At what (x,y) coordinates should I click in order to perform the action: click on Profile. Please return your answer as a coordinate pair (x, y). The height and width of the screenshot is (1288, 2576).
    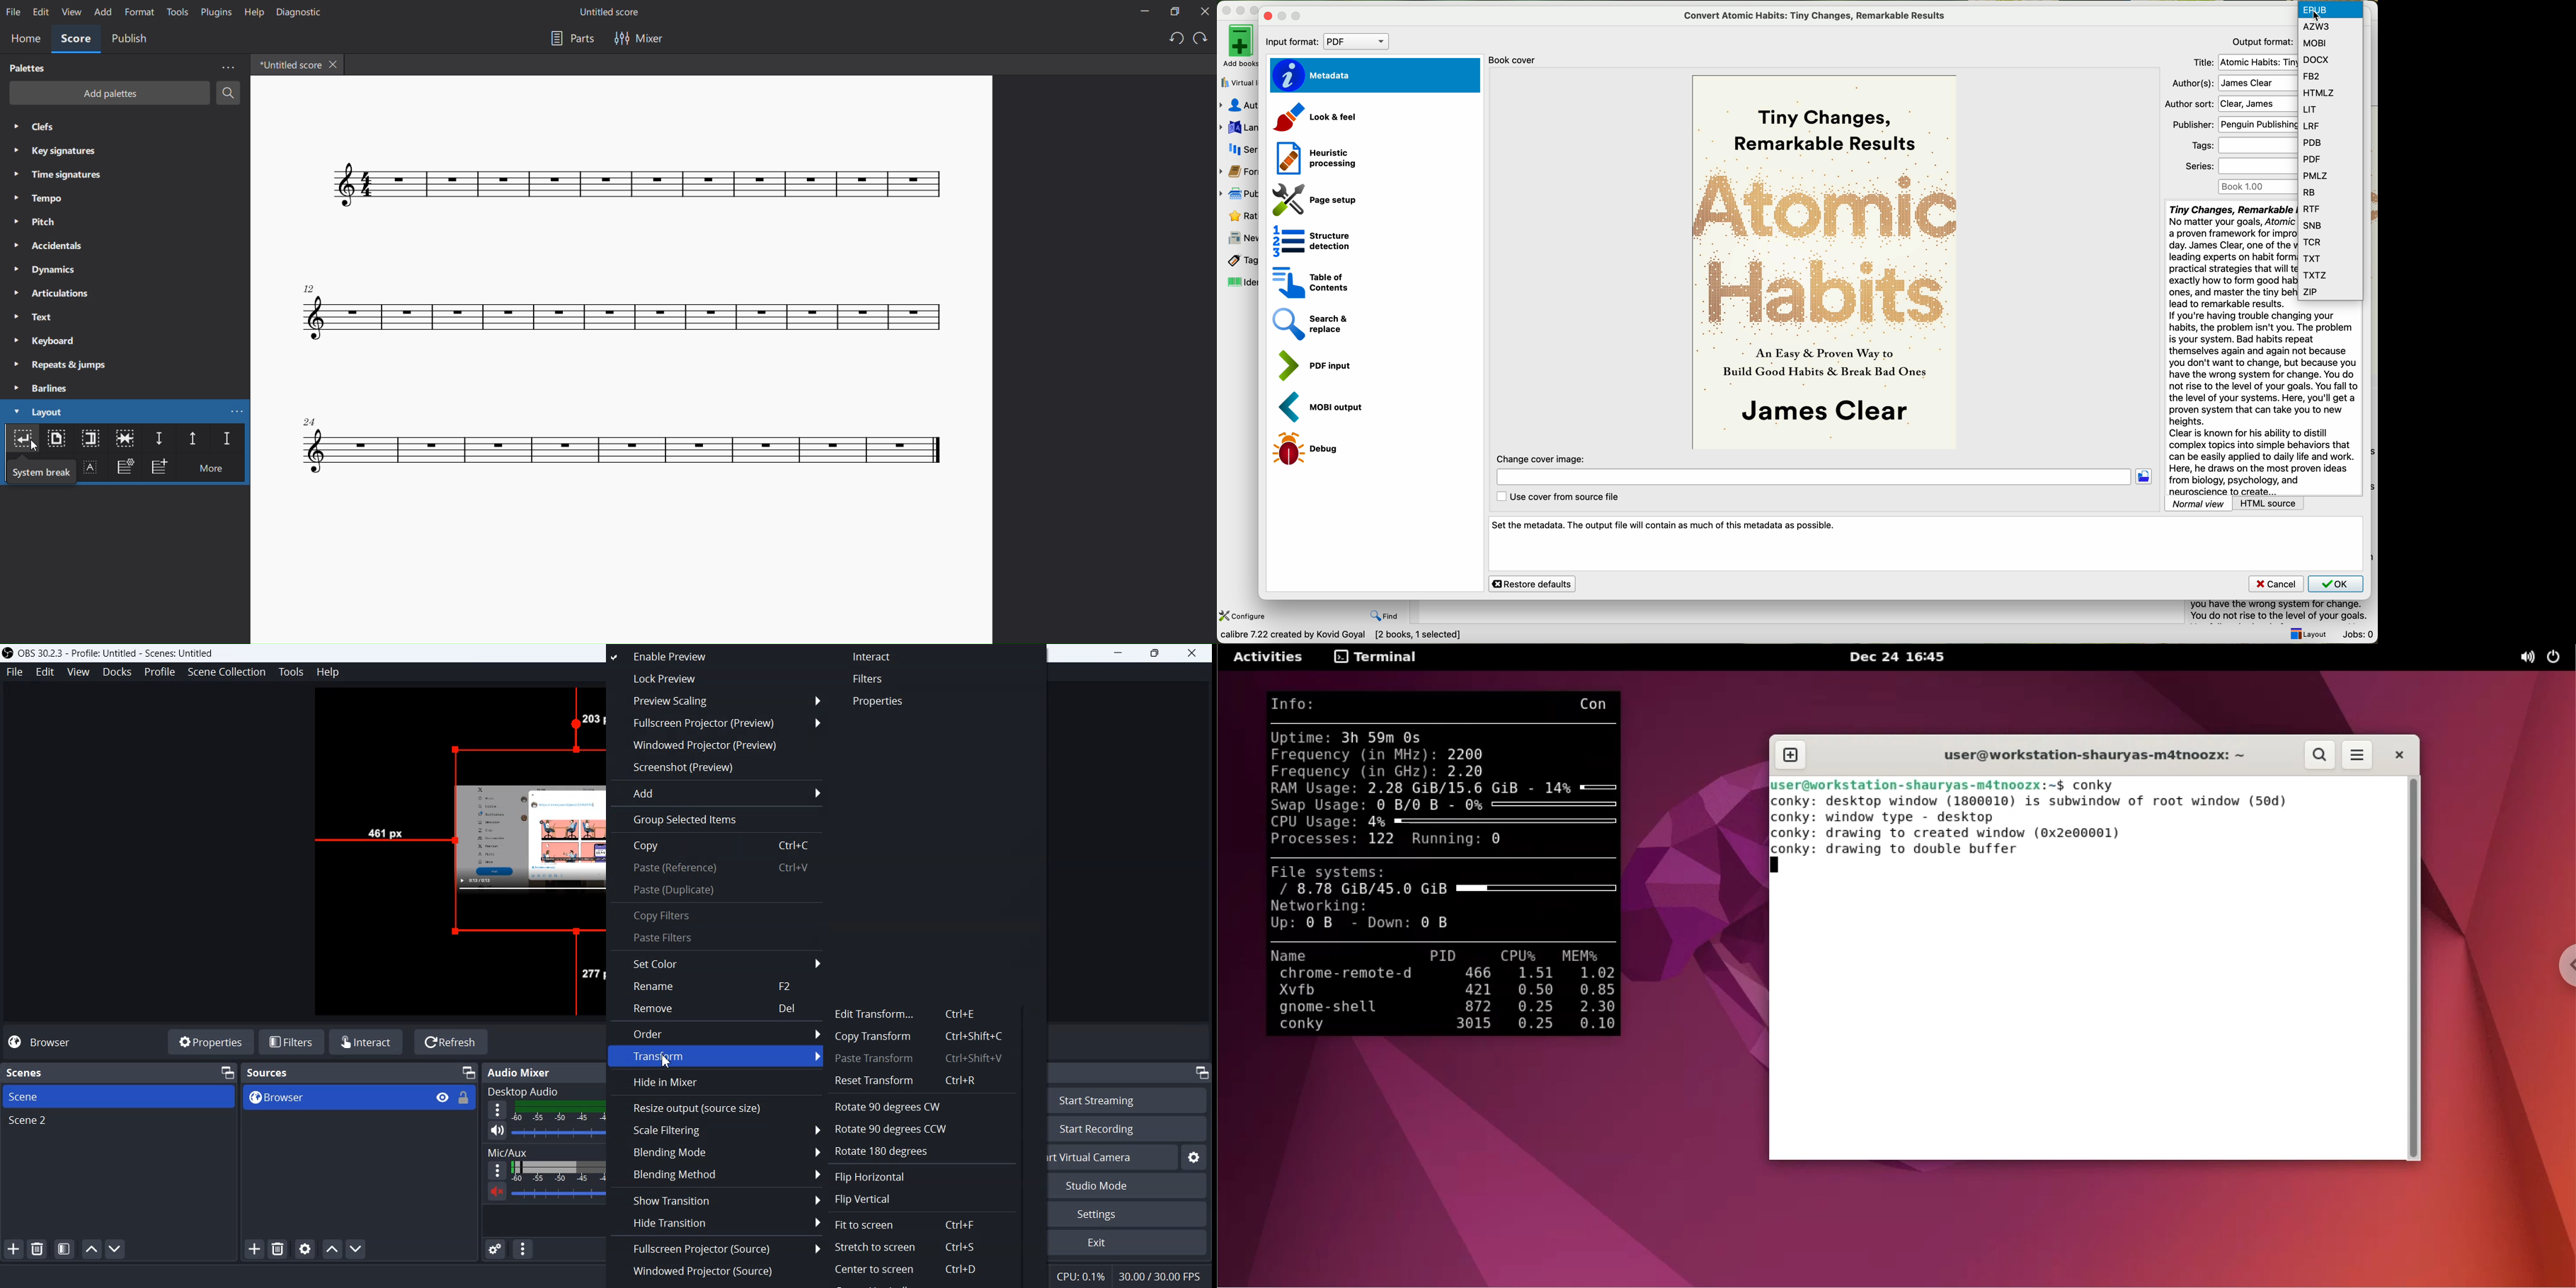
    Looking at the image, I should click on (159, 671).